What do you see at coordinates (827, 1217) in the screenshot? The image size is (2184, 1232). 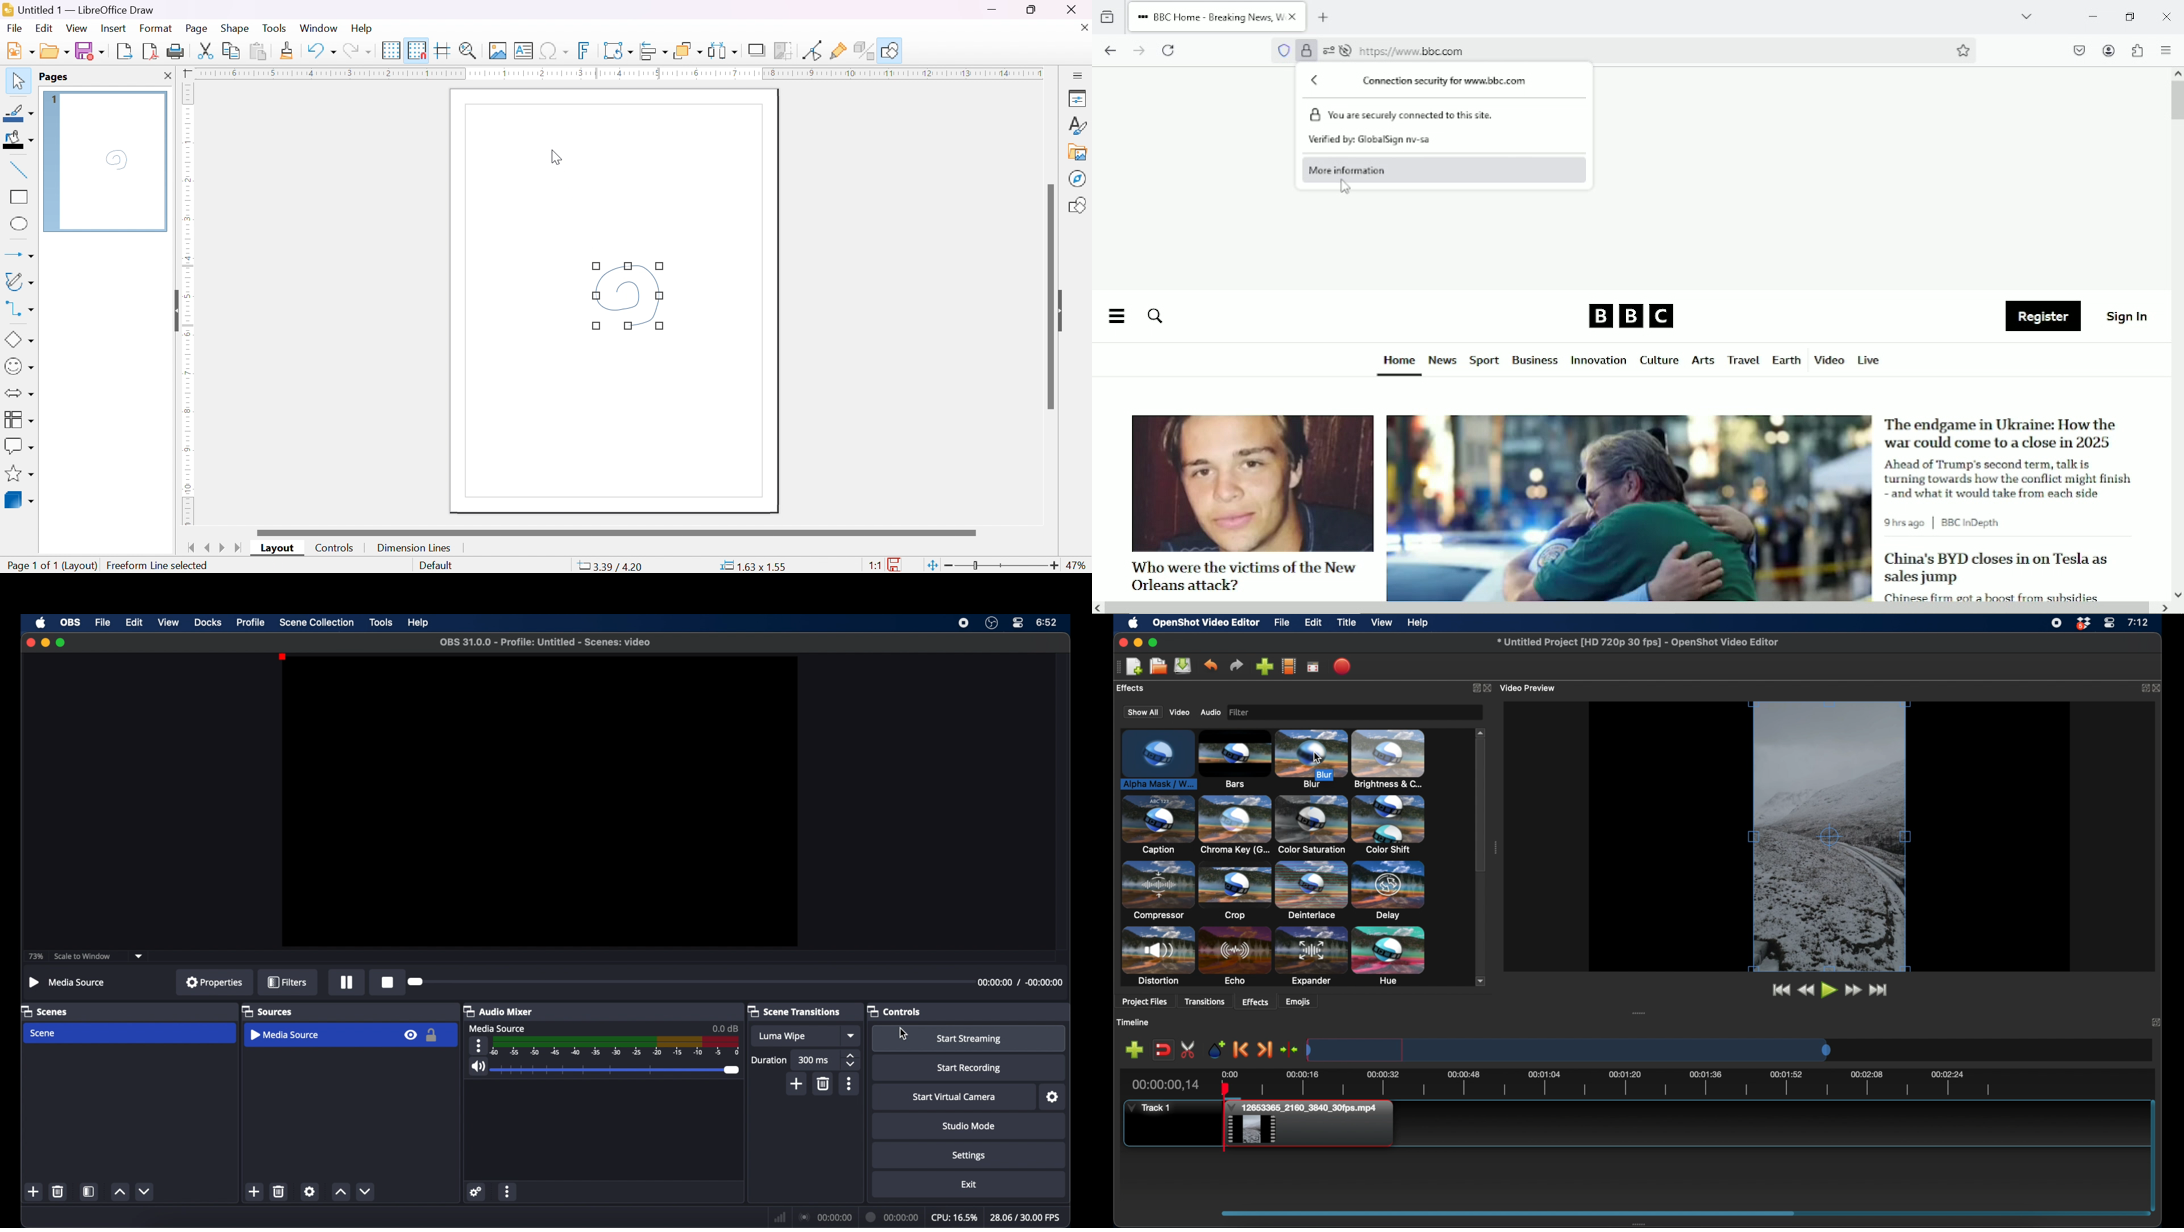 I see `connection` at bounding box center [827, 1217].